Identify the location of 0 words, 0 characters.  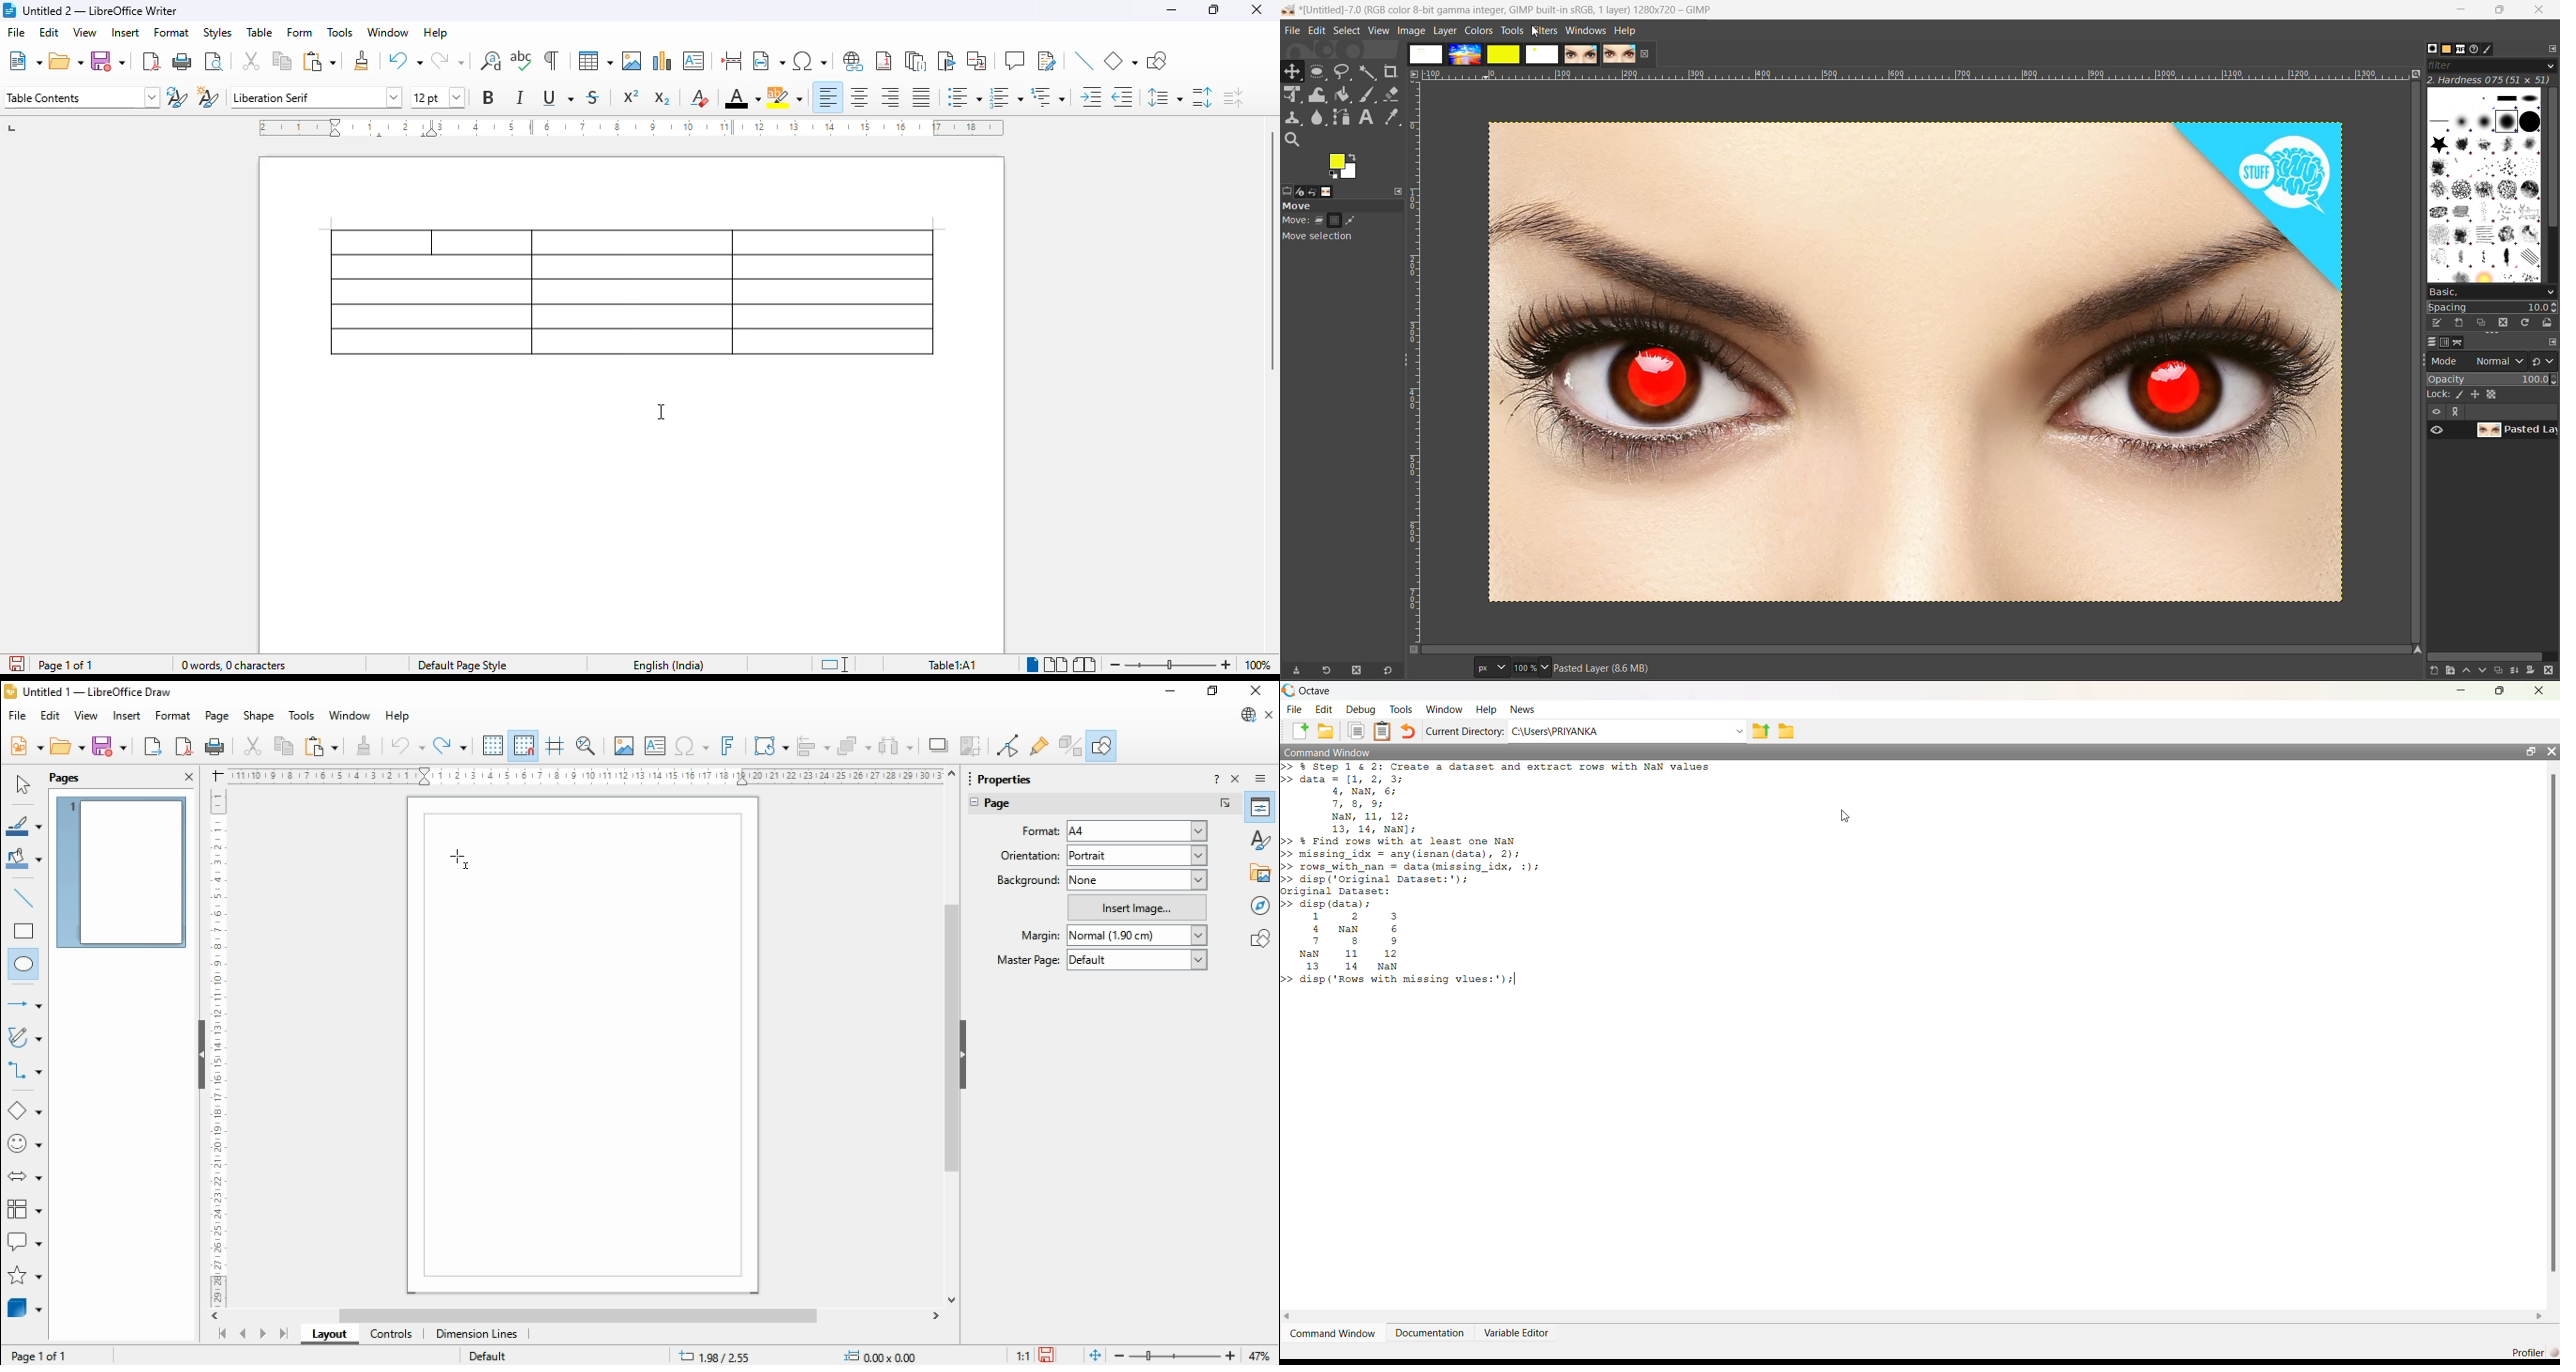
(232, 665).